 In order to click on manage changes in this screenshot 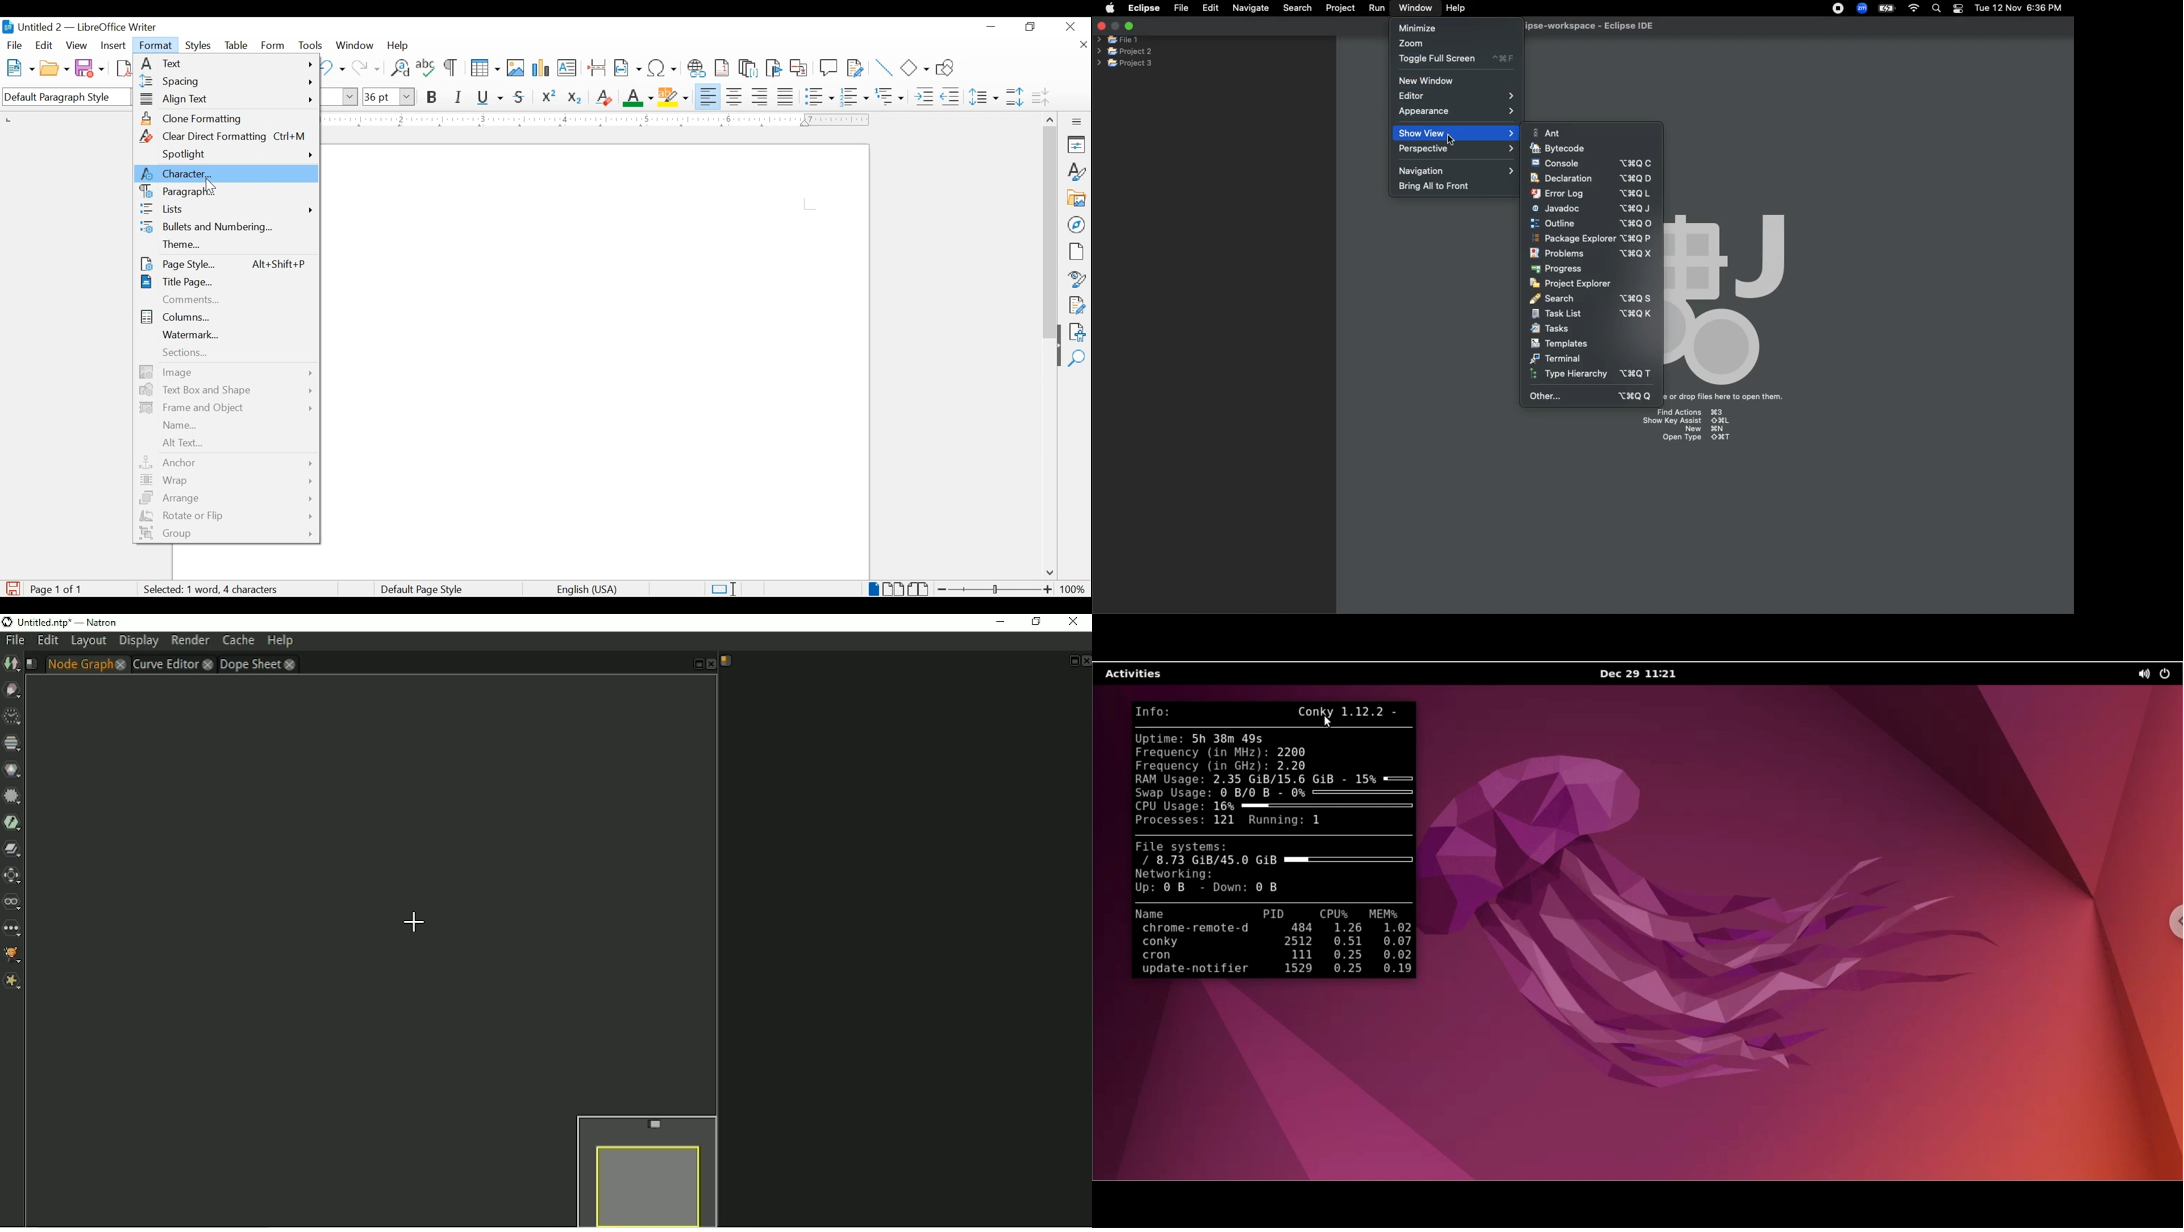, I will do `click(1077, 305)`.